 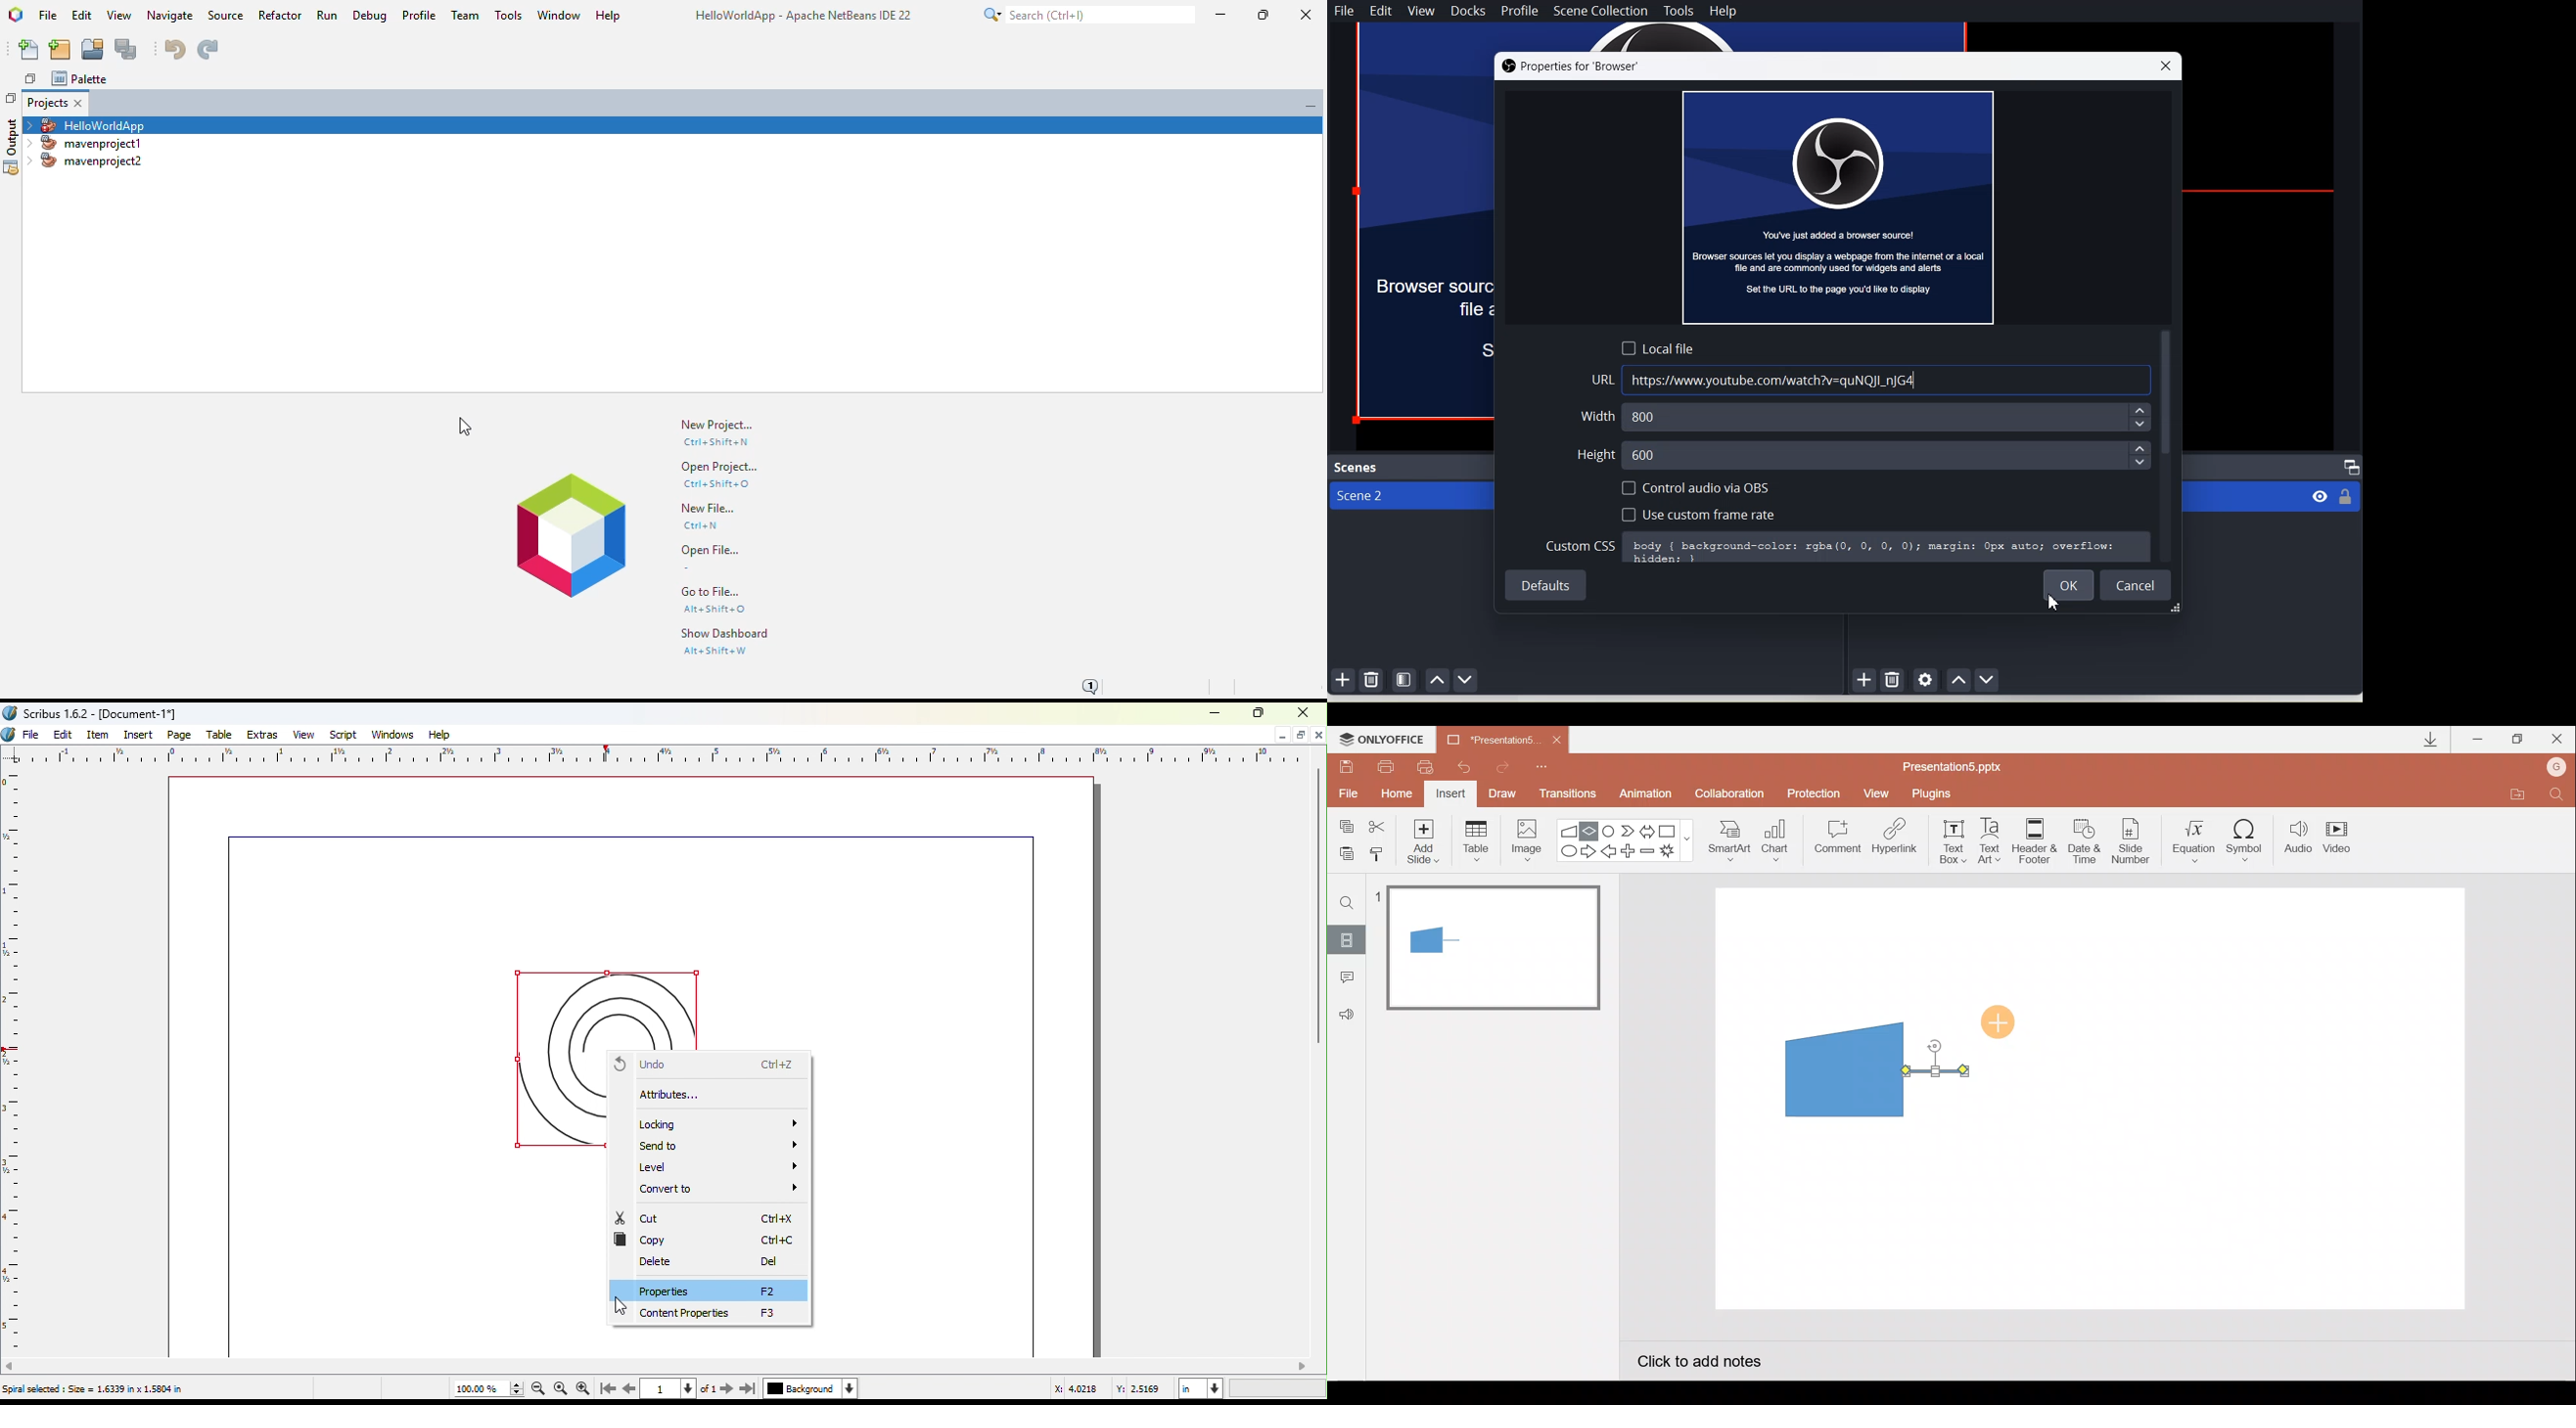 What do you see at coordinates (1319, 904) in the screenshot?
I see `Vertical scroll bar` at bounding box center [1319, 904].